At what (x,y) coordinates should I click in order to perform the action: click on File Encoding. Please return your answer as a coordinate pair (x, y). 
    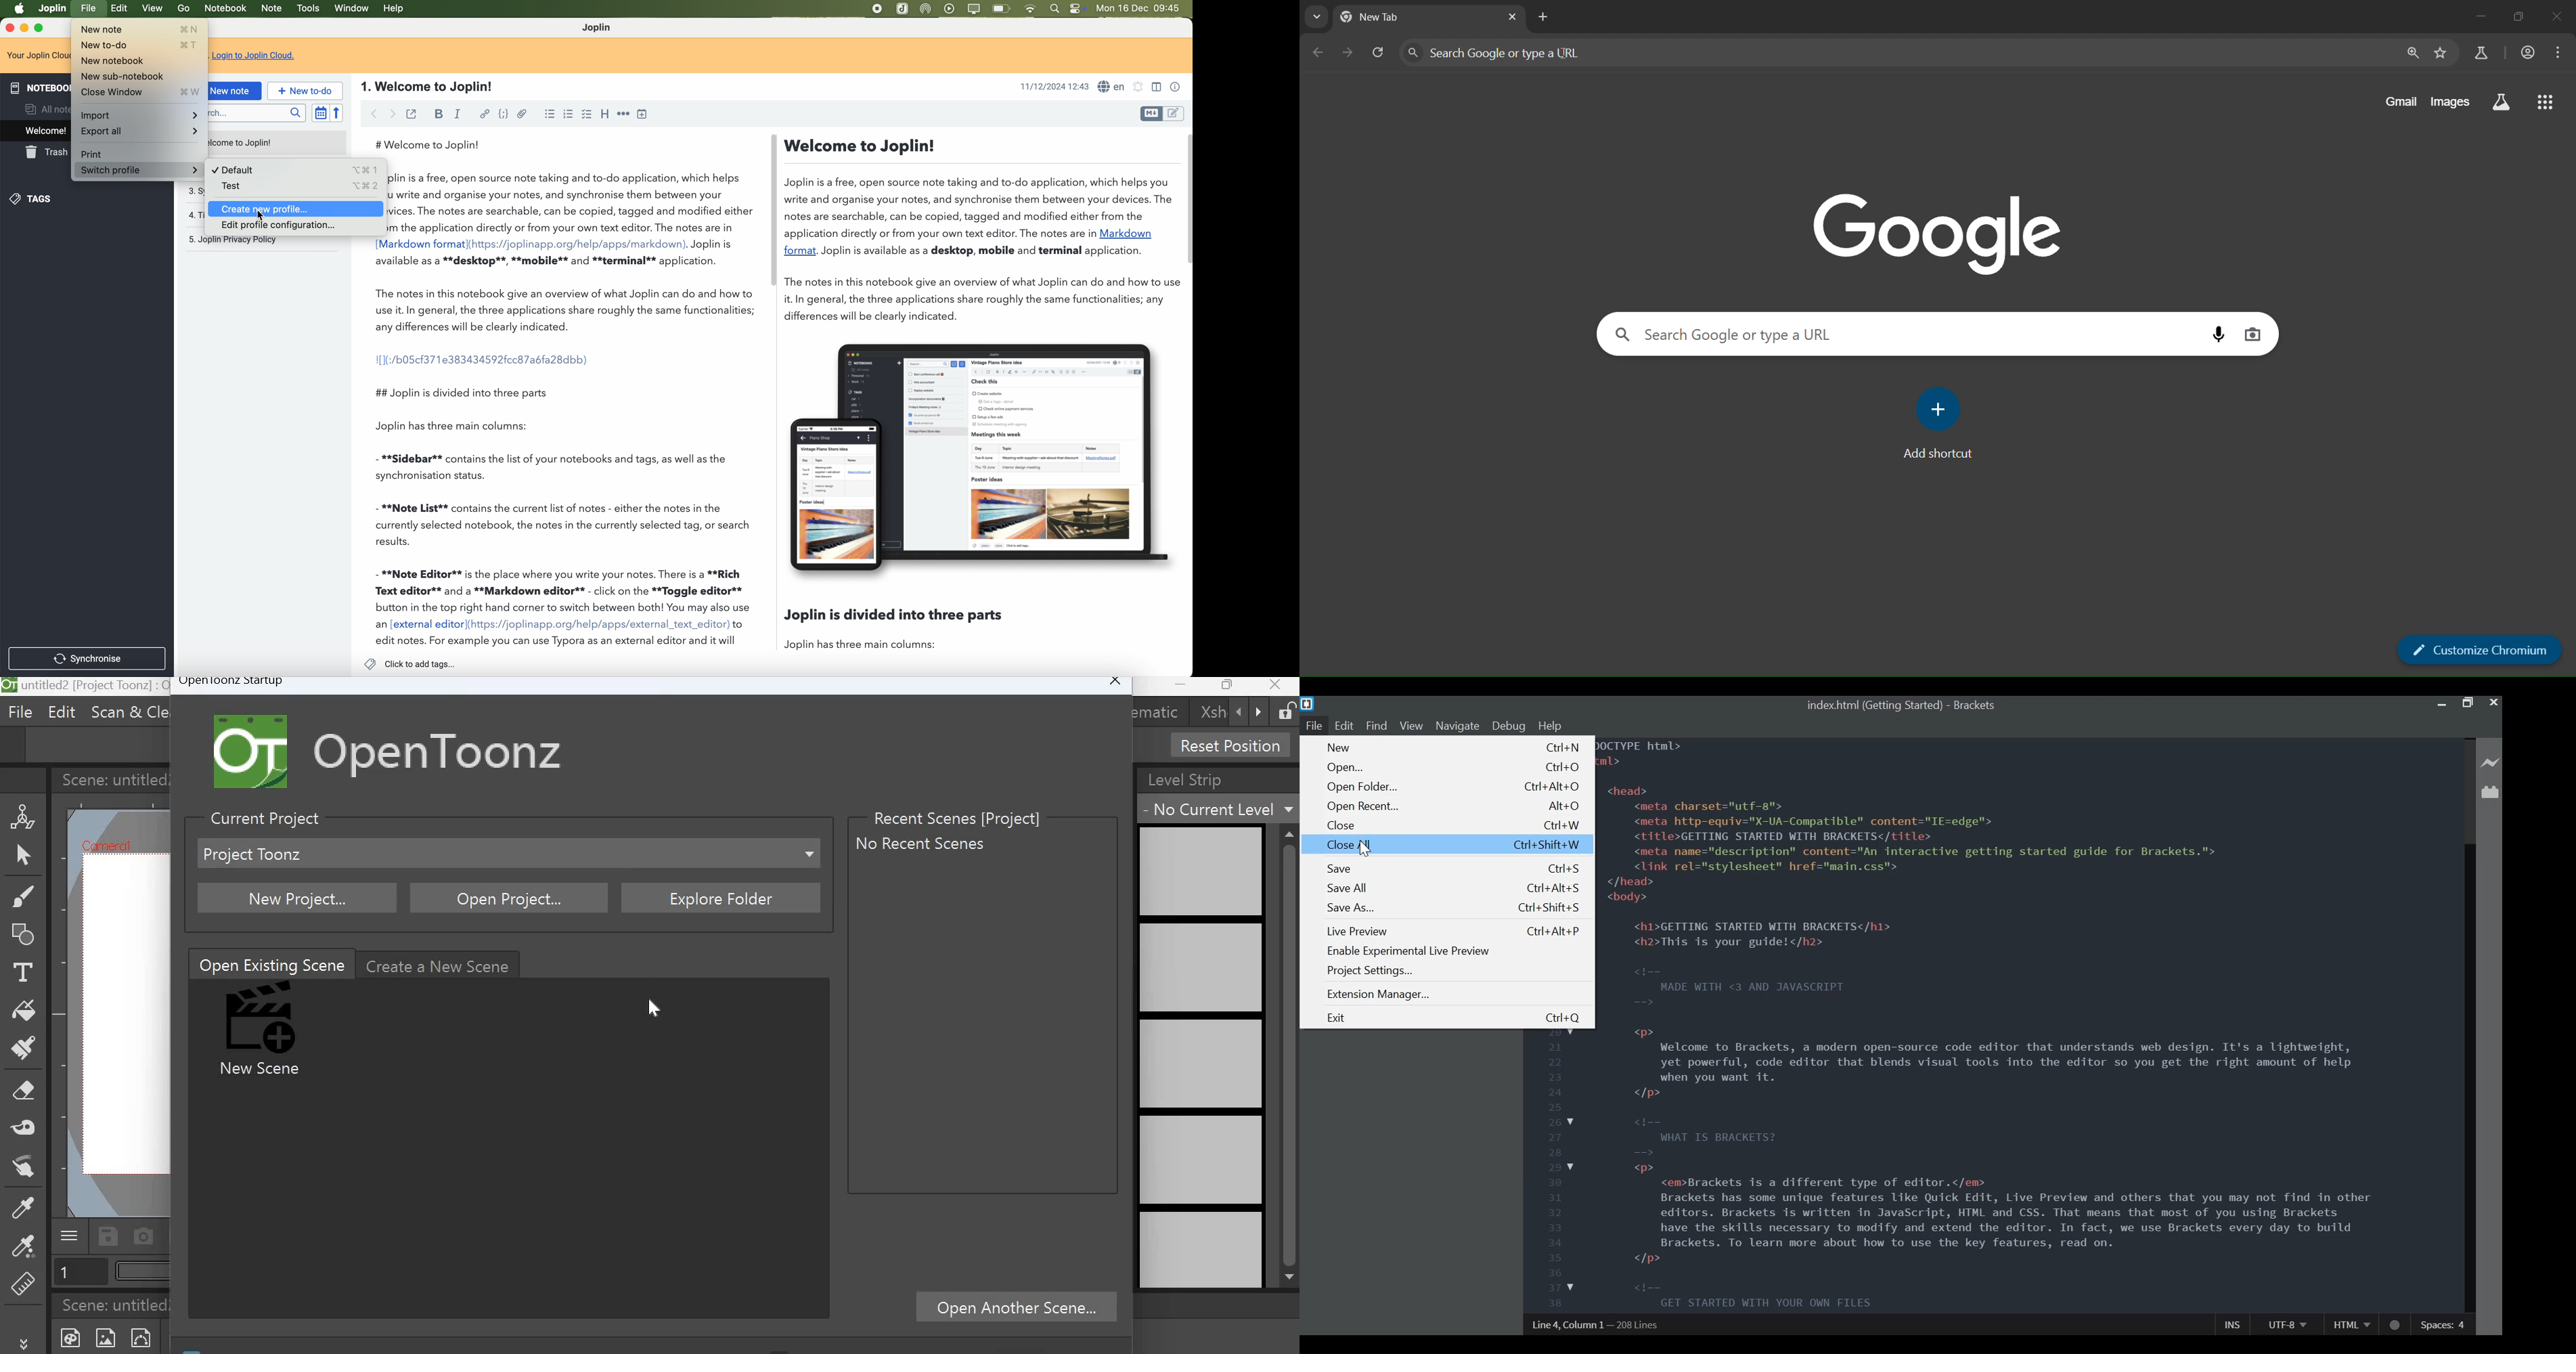
    Looking at the image, I should click on (2287, 1325).